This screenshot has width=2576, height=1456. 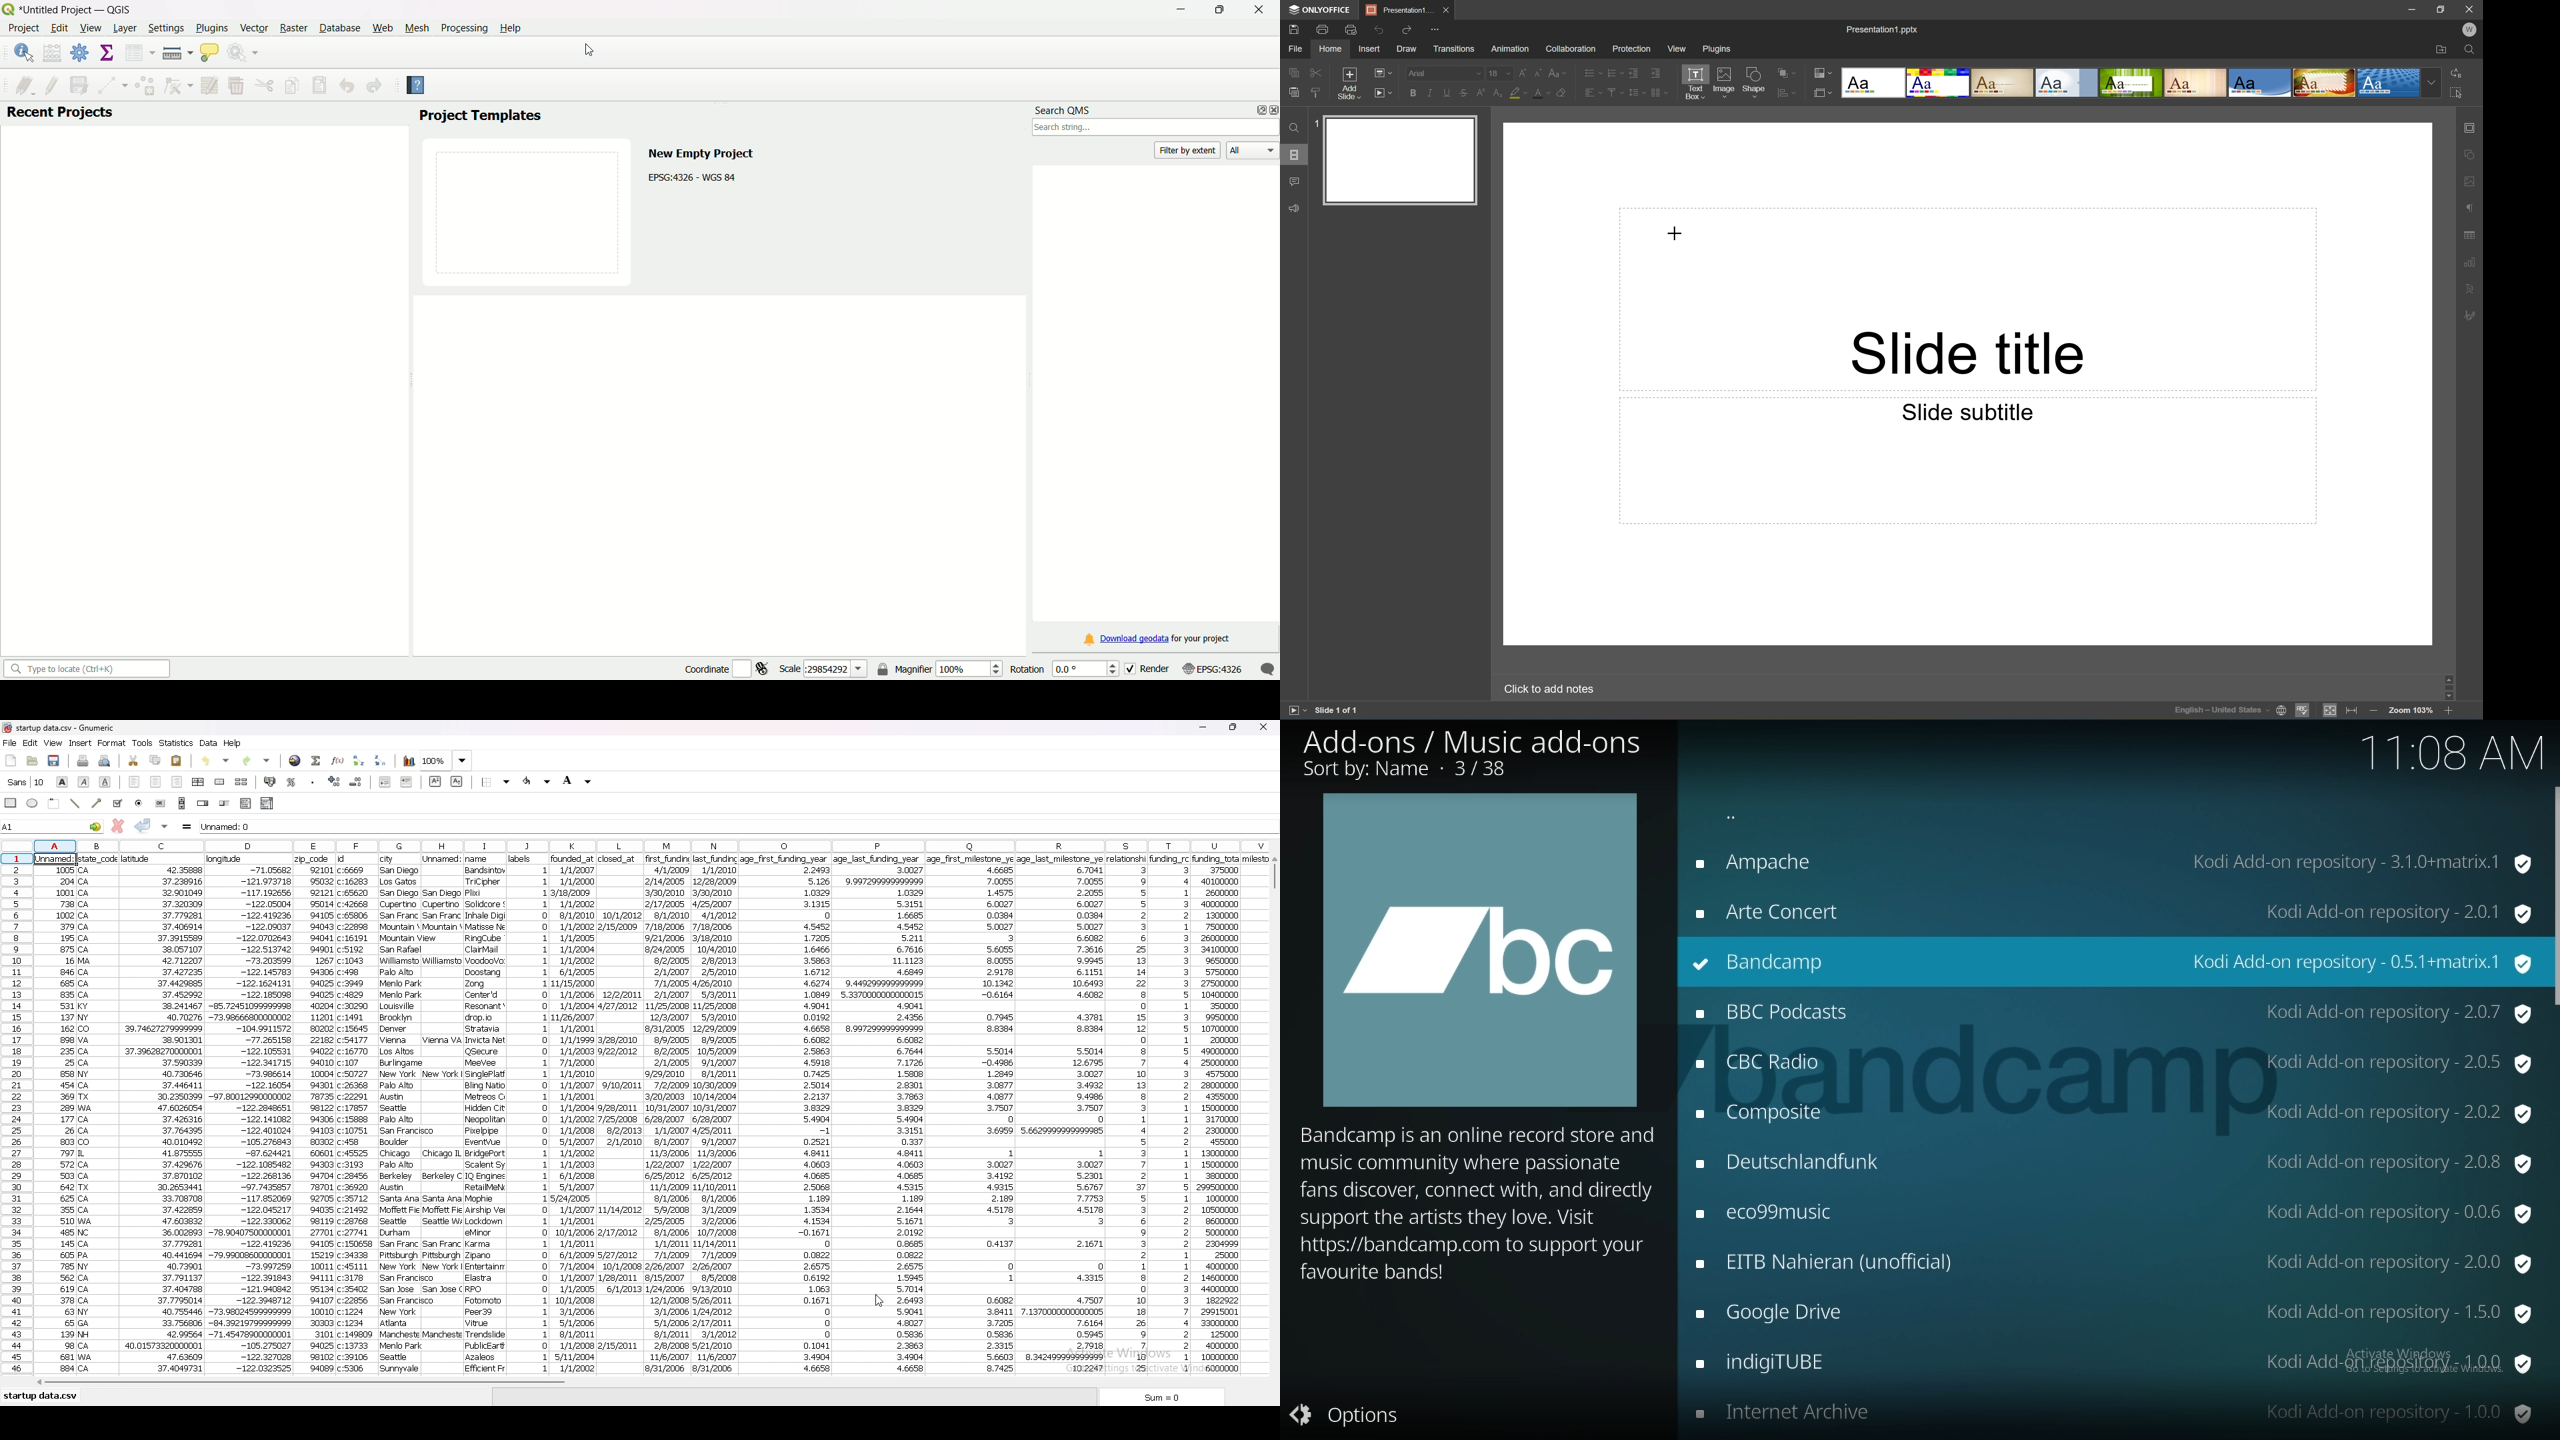 I want to click on redo, so click(x=257, y=760).